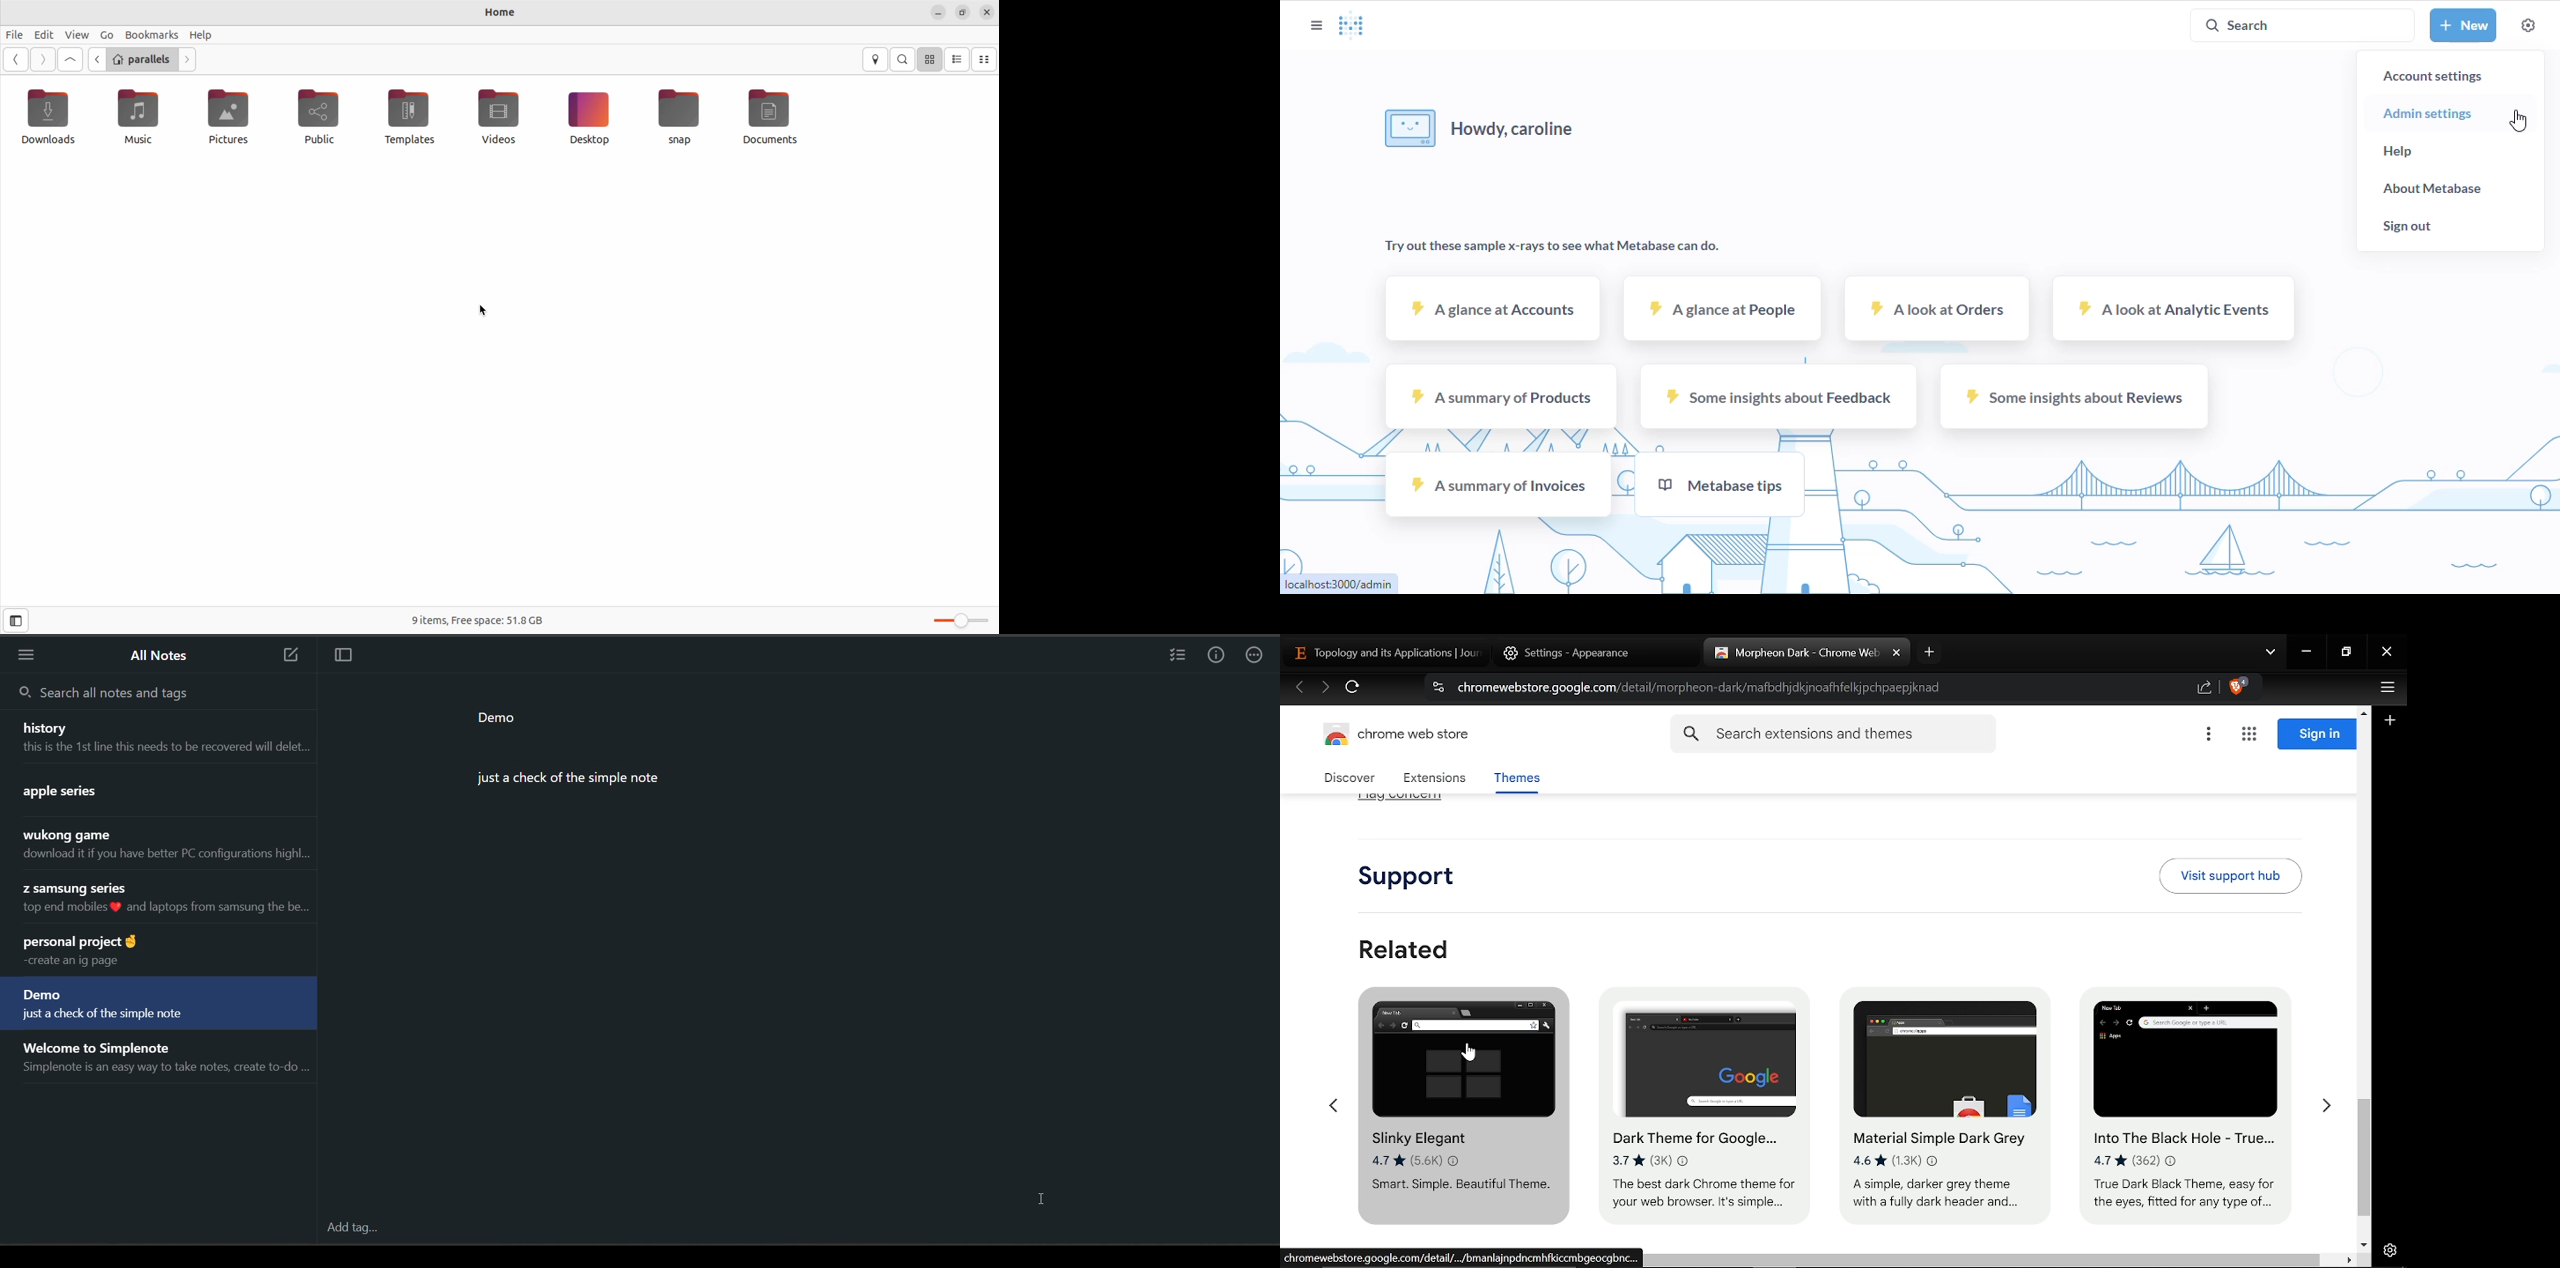 The image size is (2576, 1288). Describe the element at coordinates (1043, 1200) in the screenshot. I see `cursor` at that location.